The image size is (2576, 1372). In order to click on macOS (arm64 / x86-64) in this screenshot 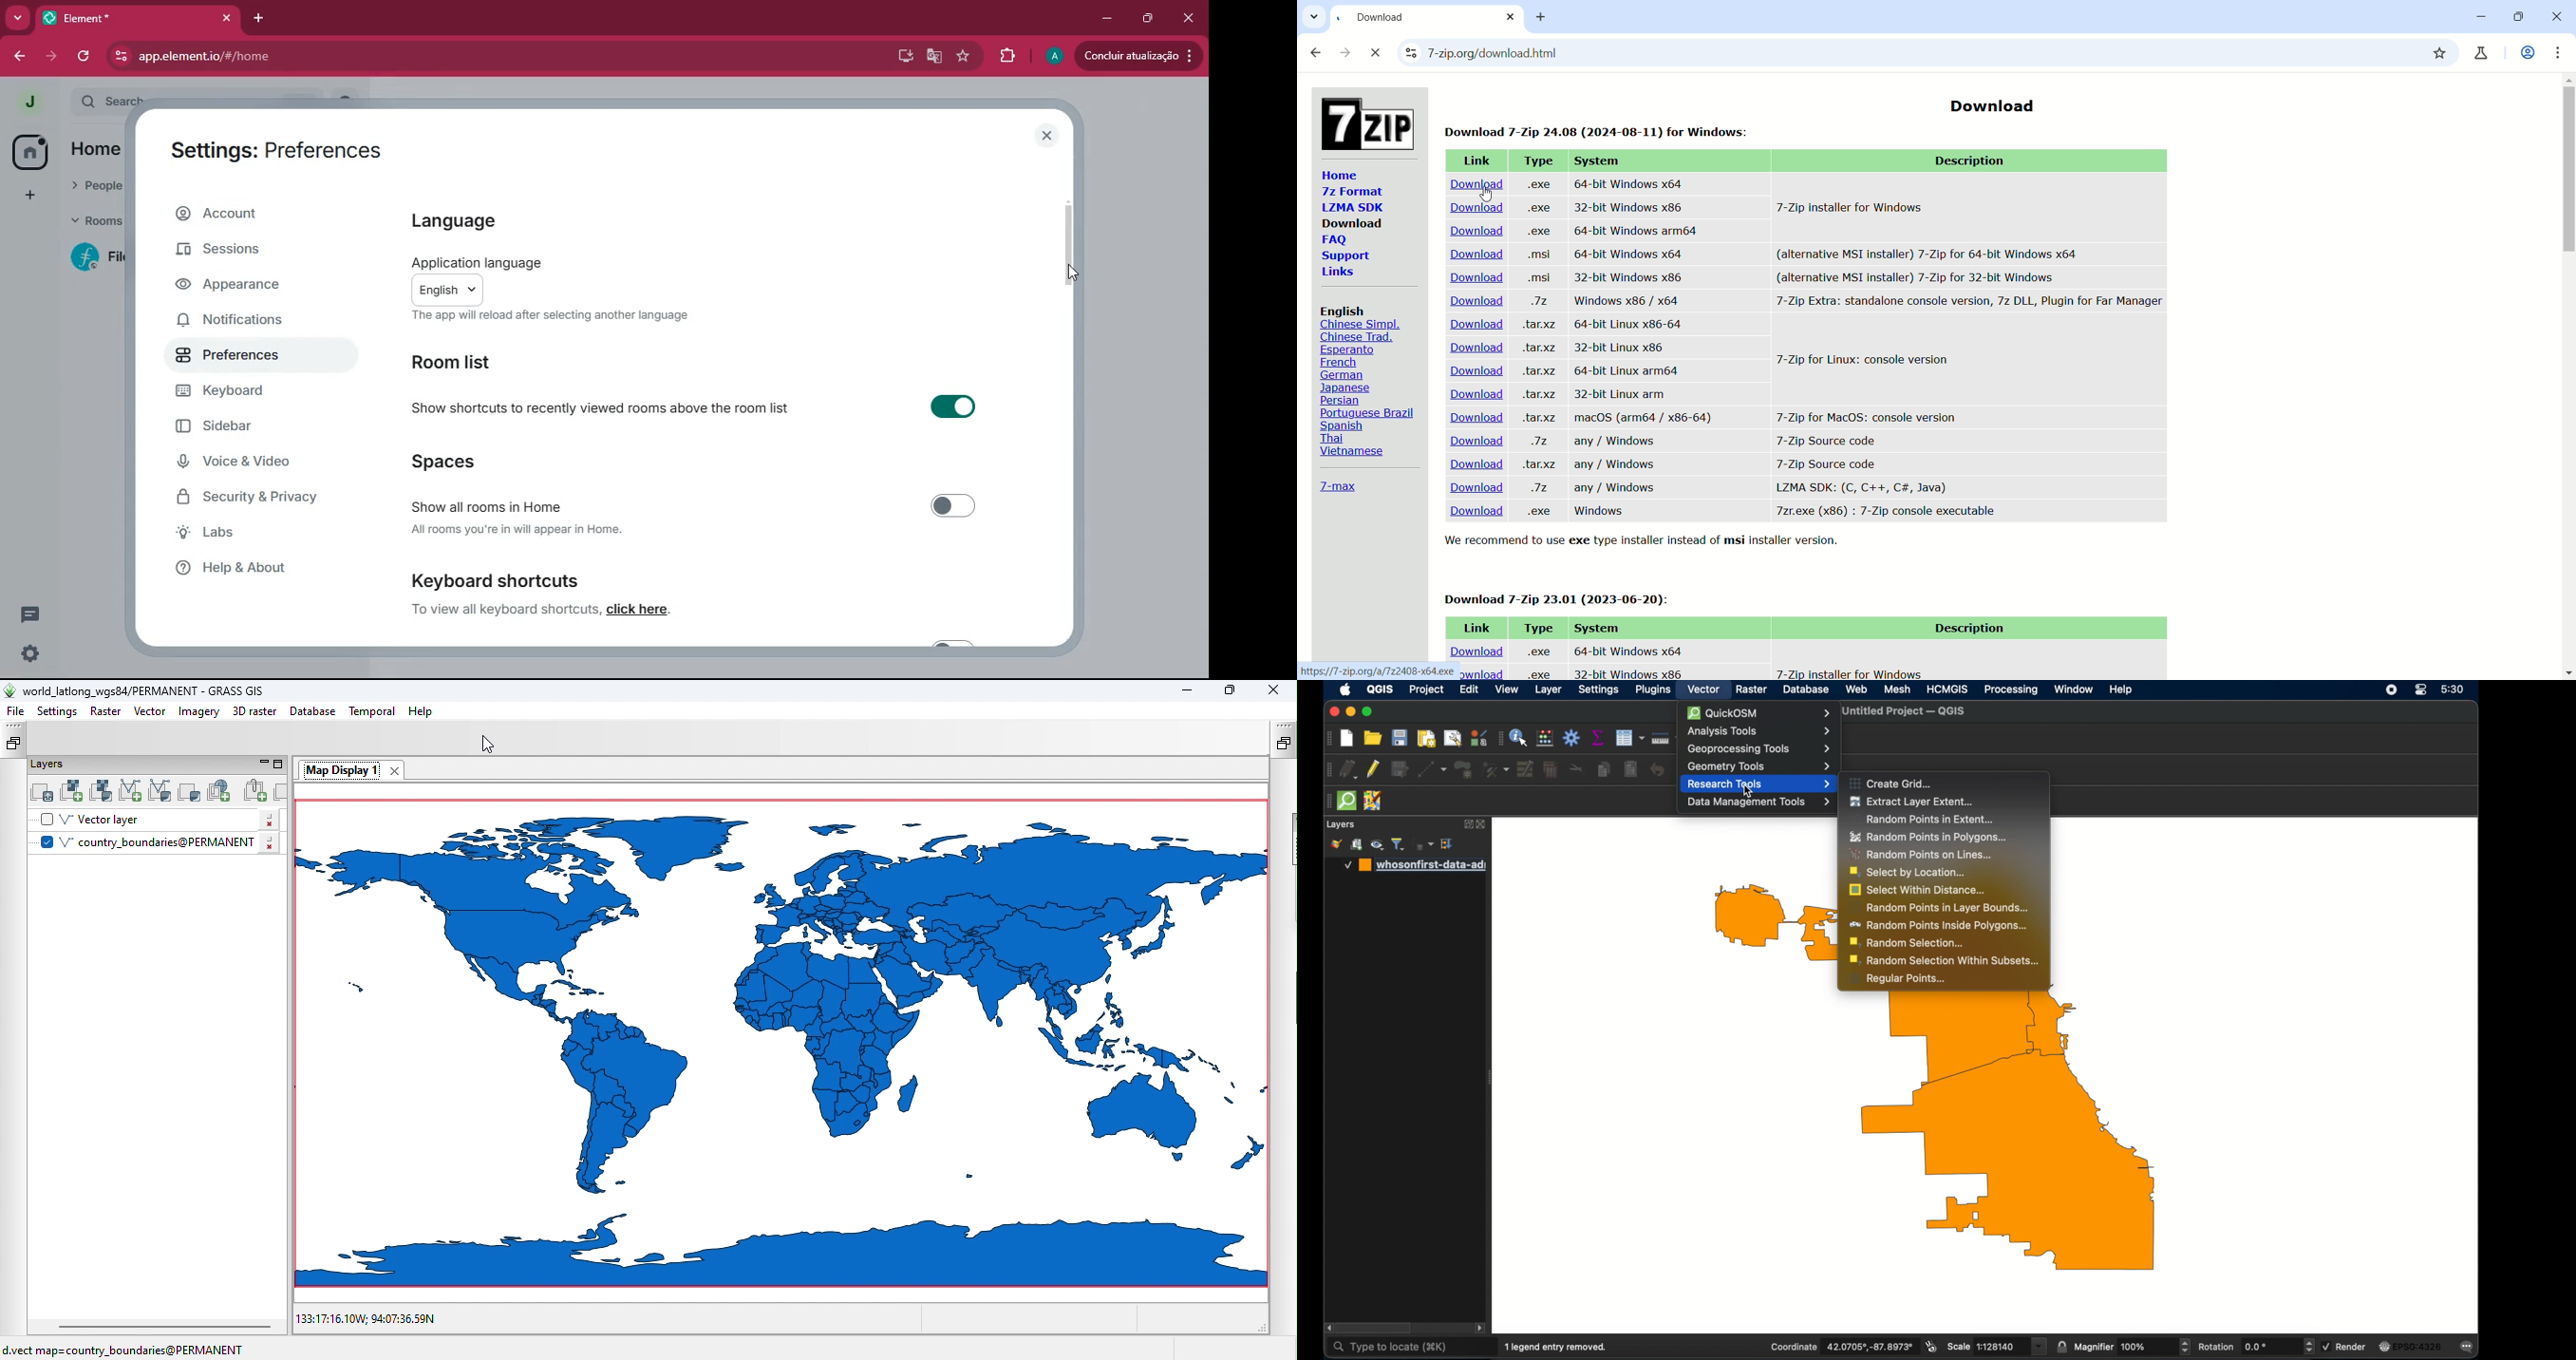, I will do `click(1644, 419)`.